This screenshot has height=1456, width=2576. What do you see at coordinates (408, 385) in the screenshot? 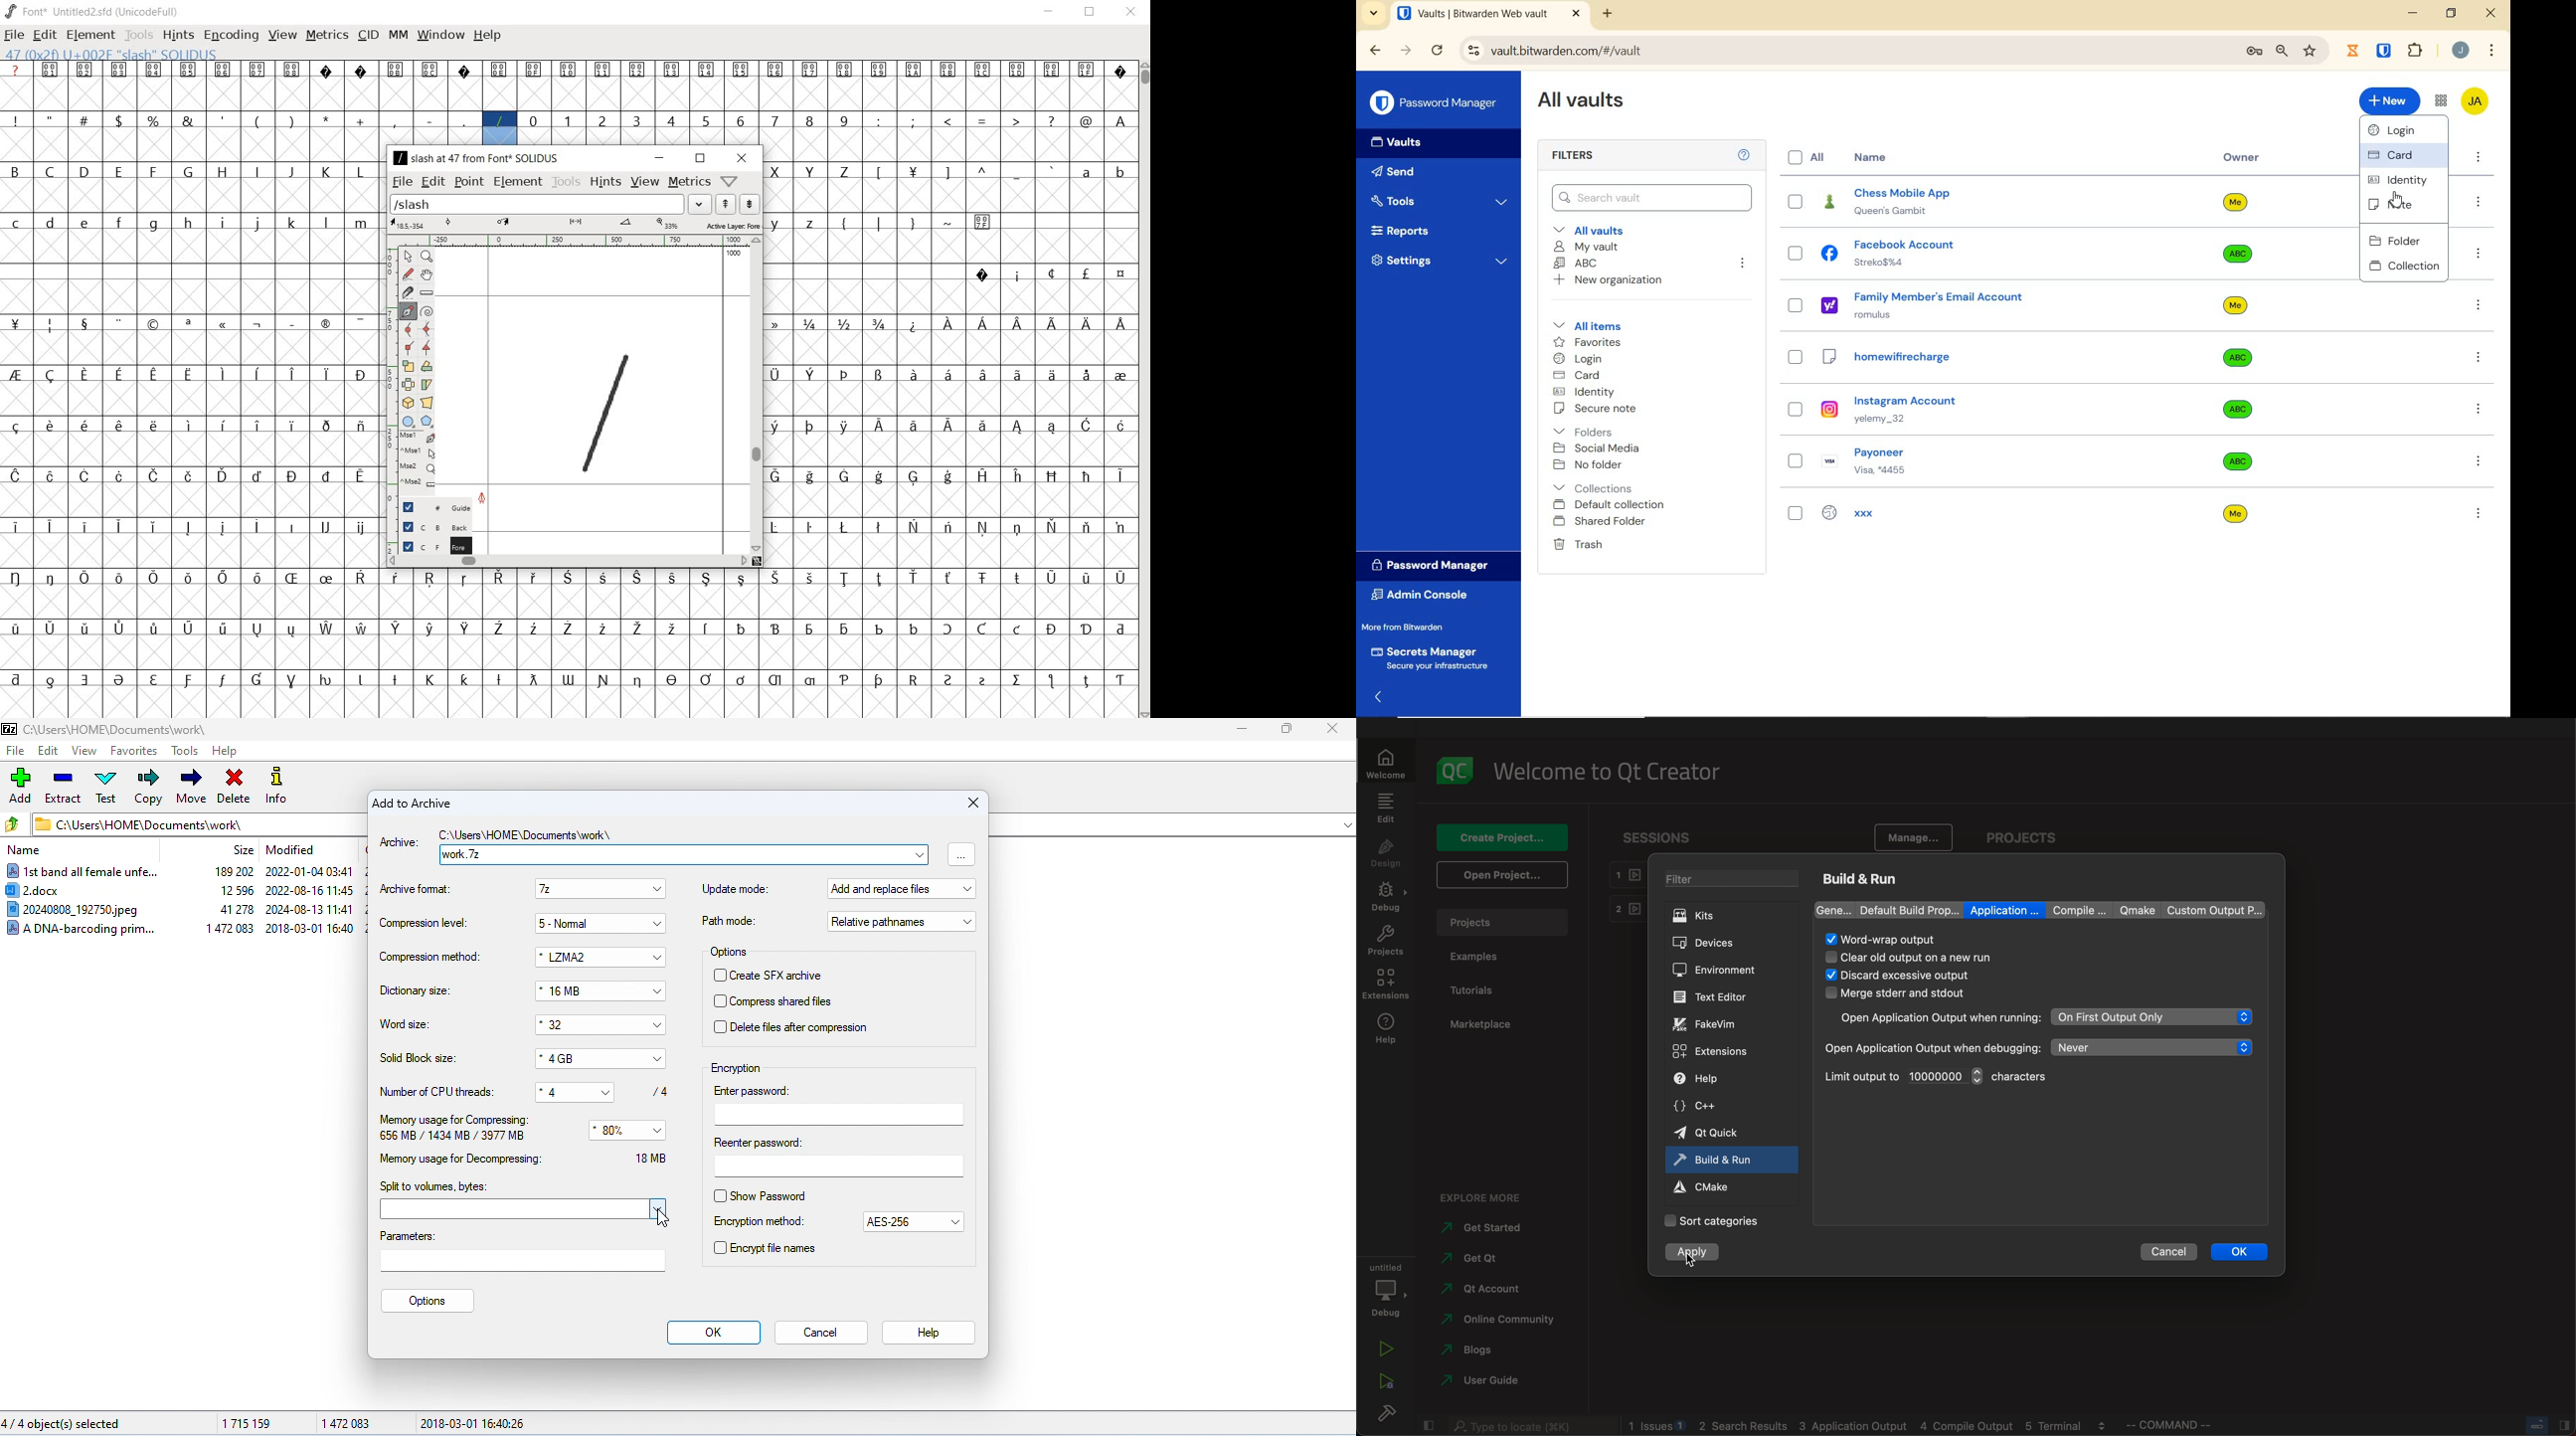
I see `flip the selection` at bounding box center [408, 385].